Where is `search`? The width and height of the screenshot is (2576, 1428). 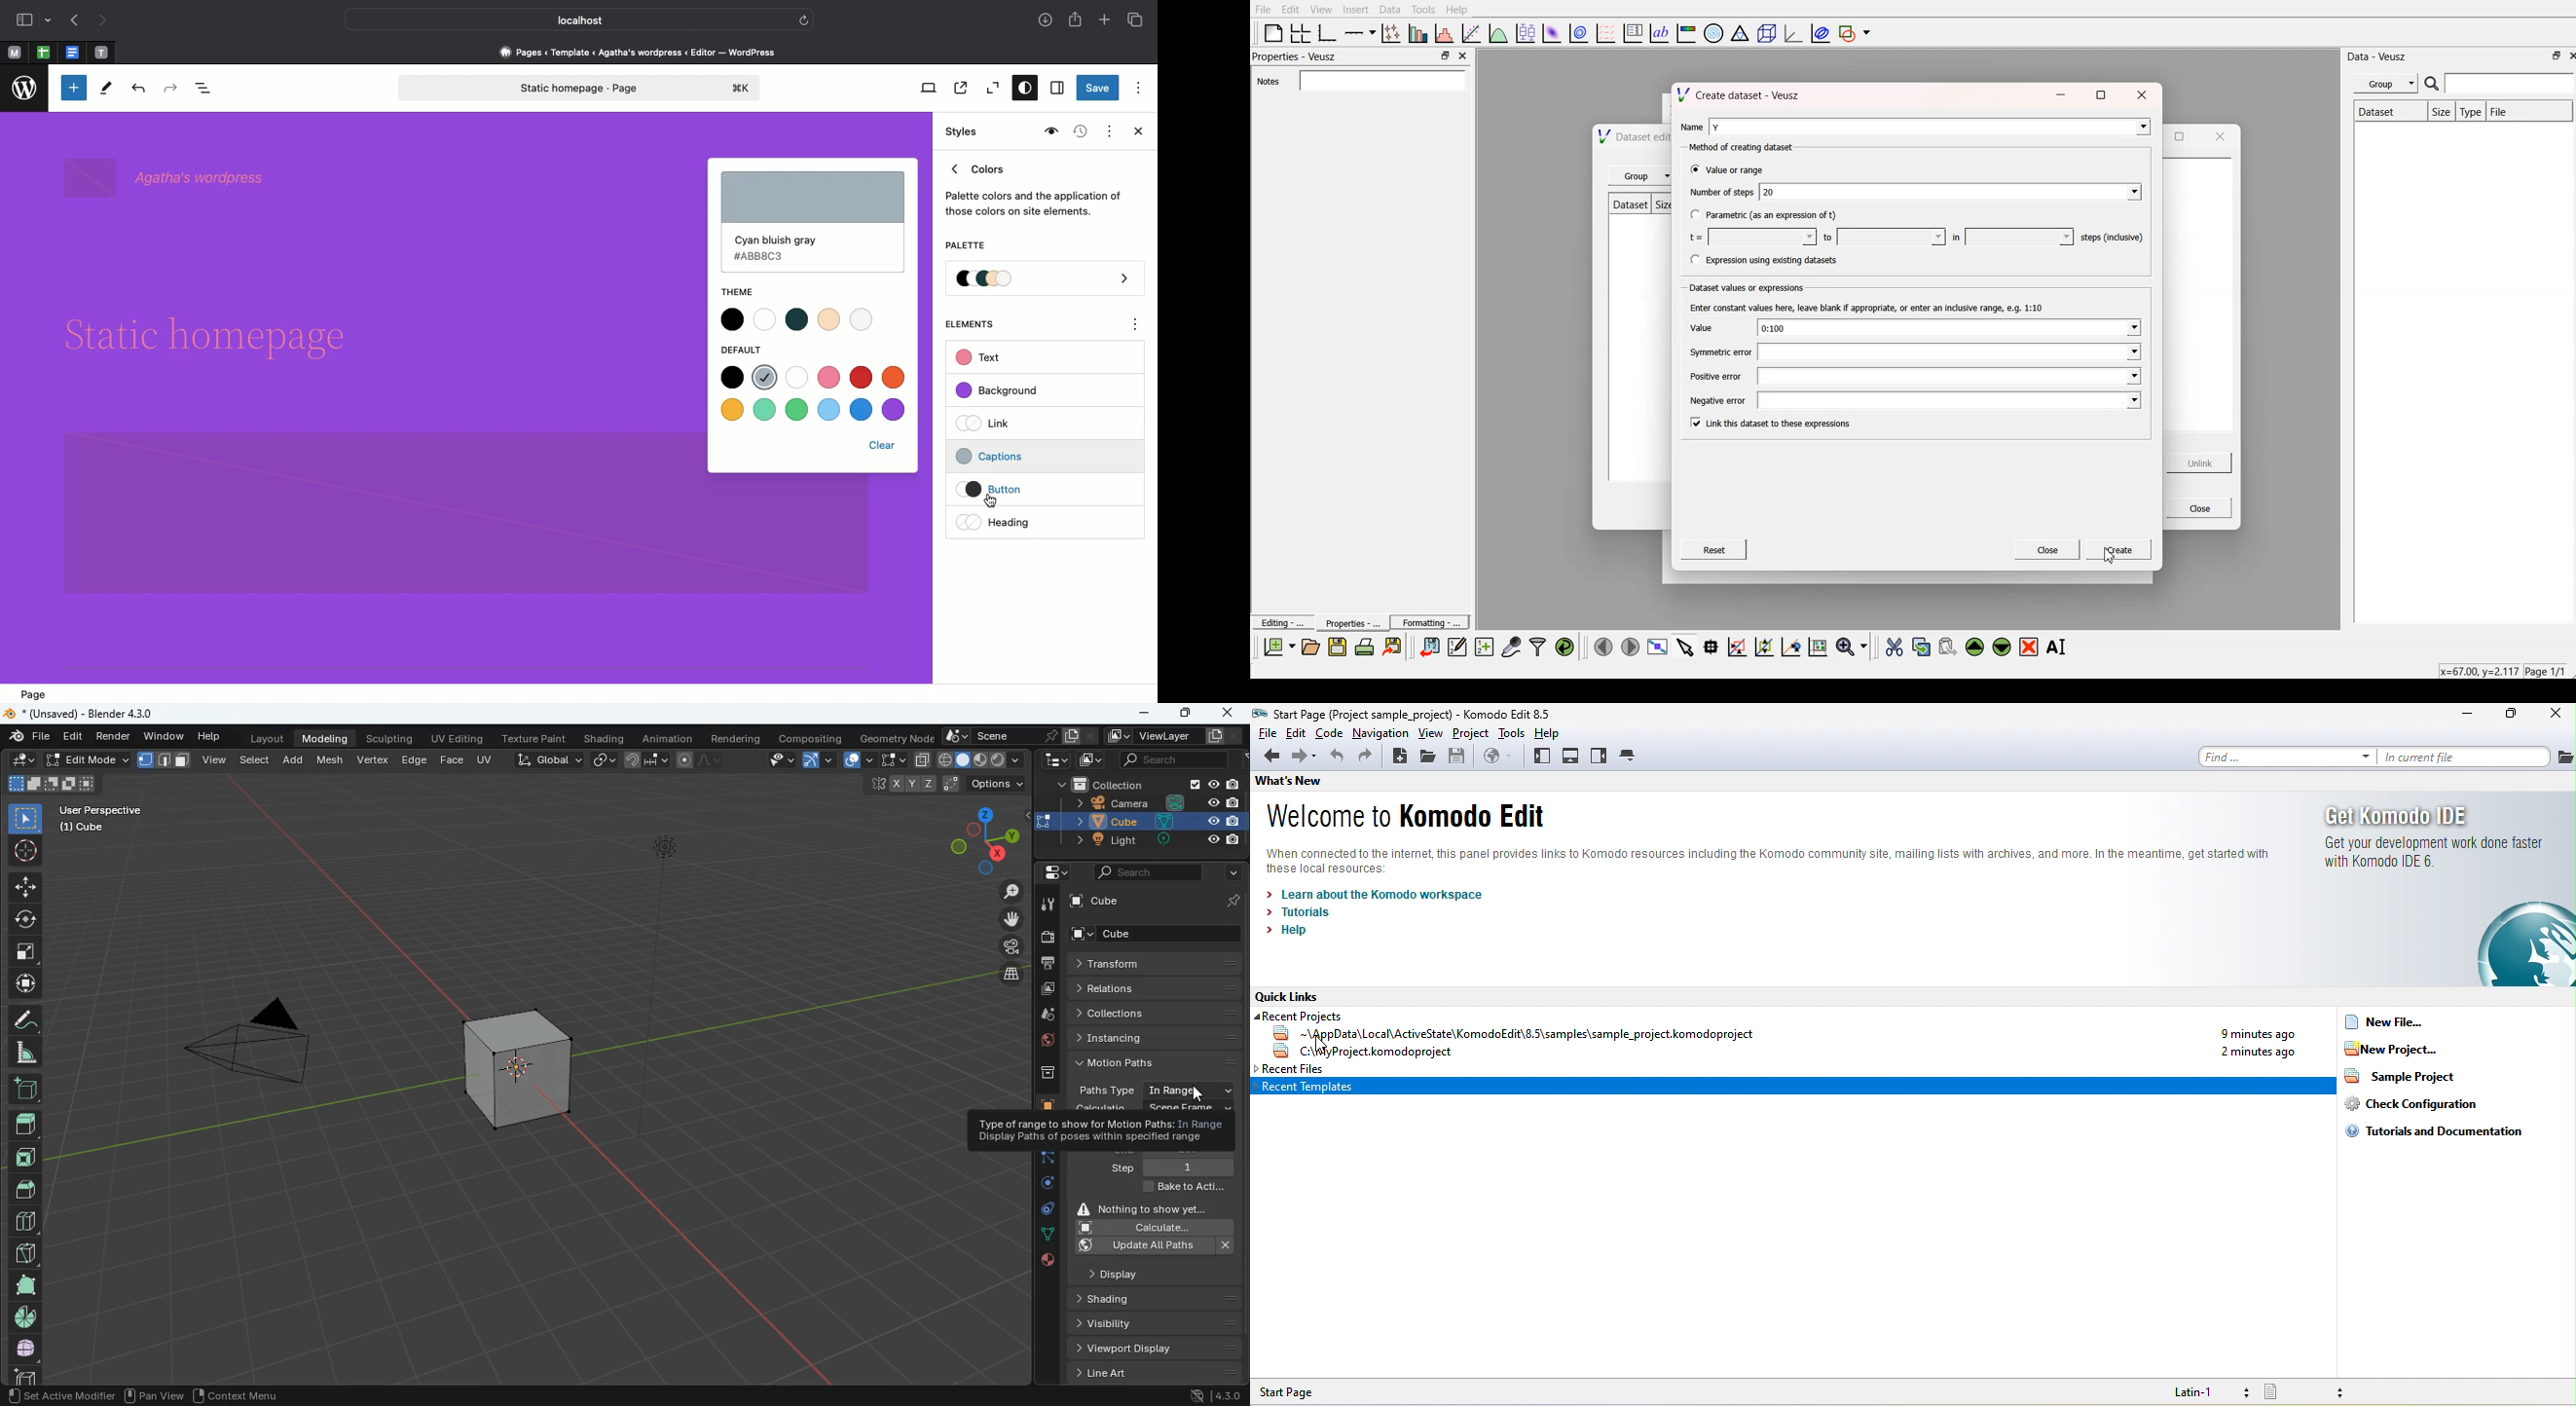
search is located at coordinates (1166, 761).